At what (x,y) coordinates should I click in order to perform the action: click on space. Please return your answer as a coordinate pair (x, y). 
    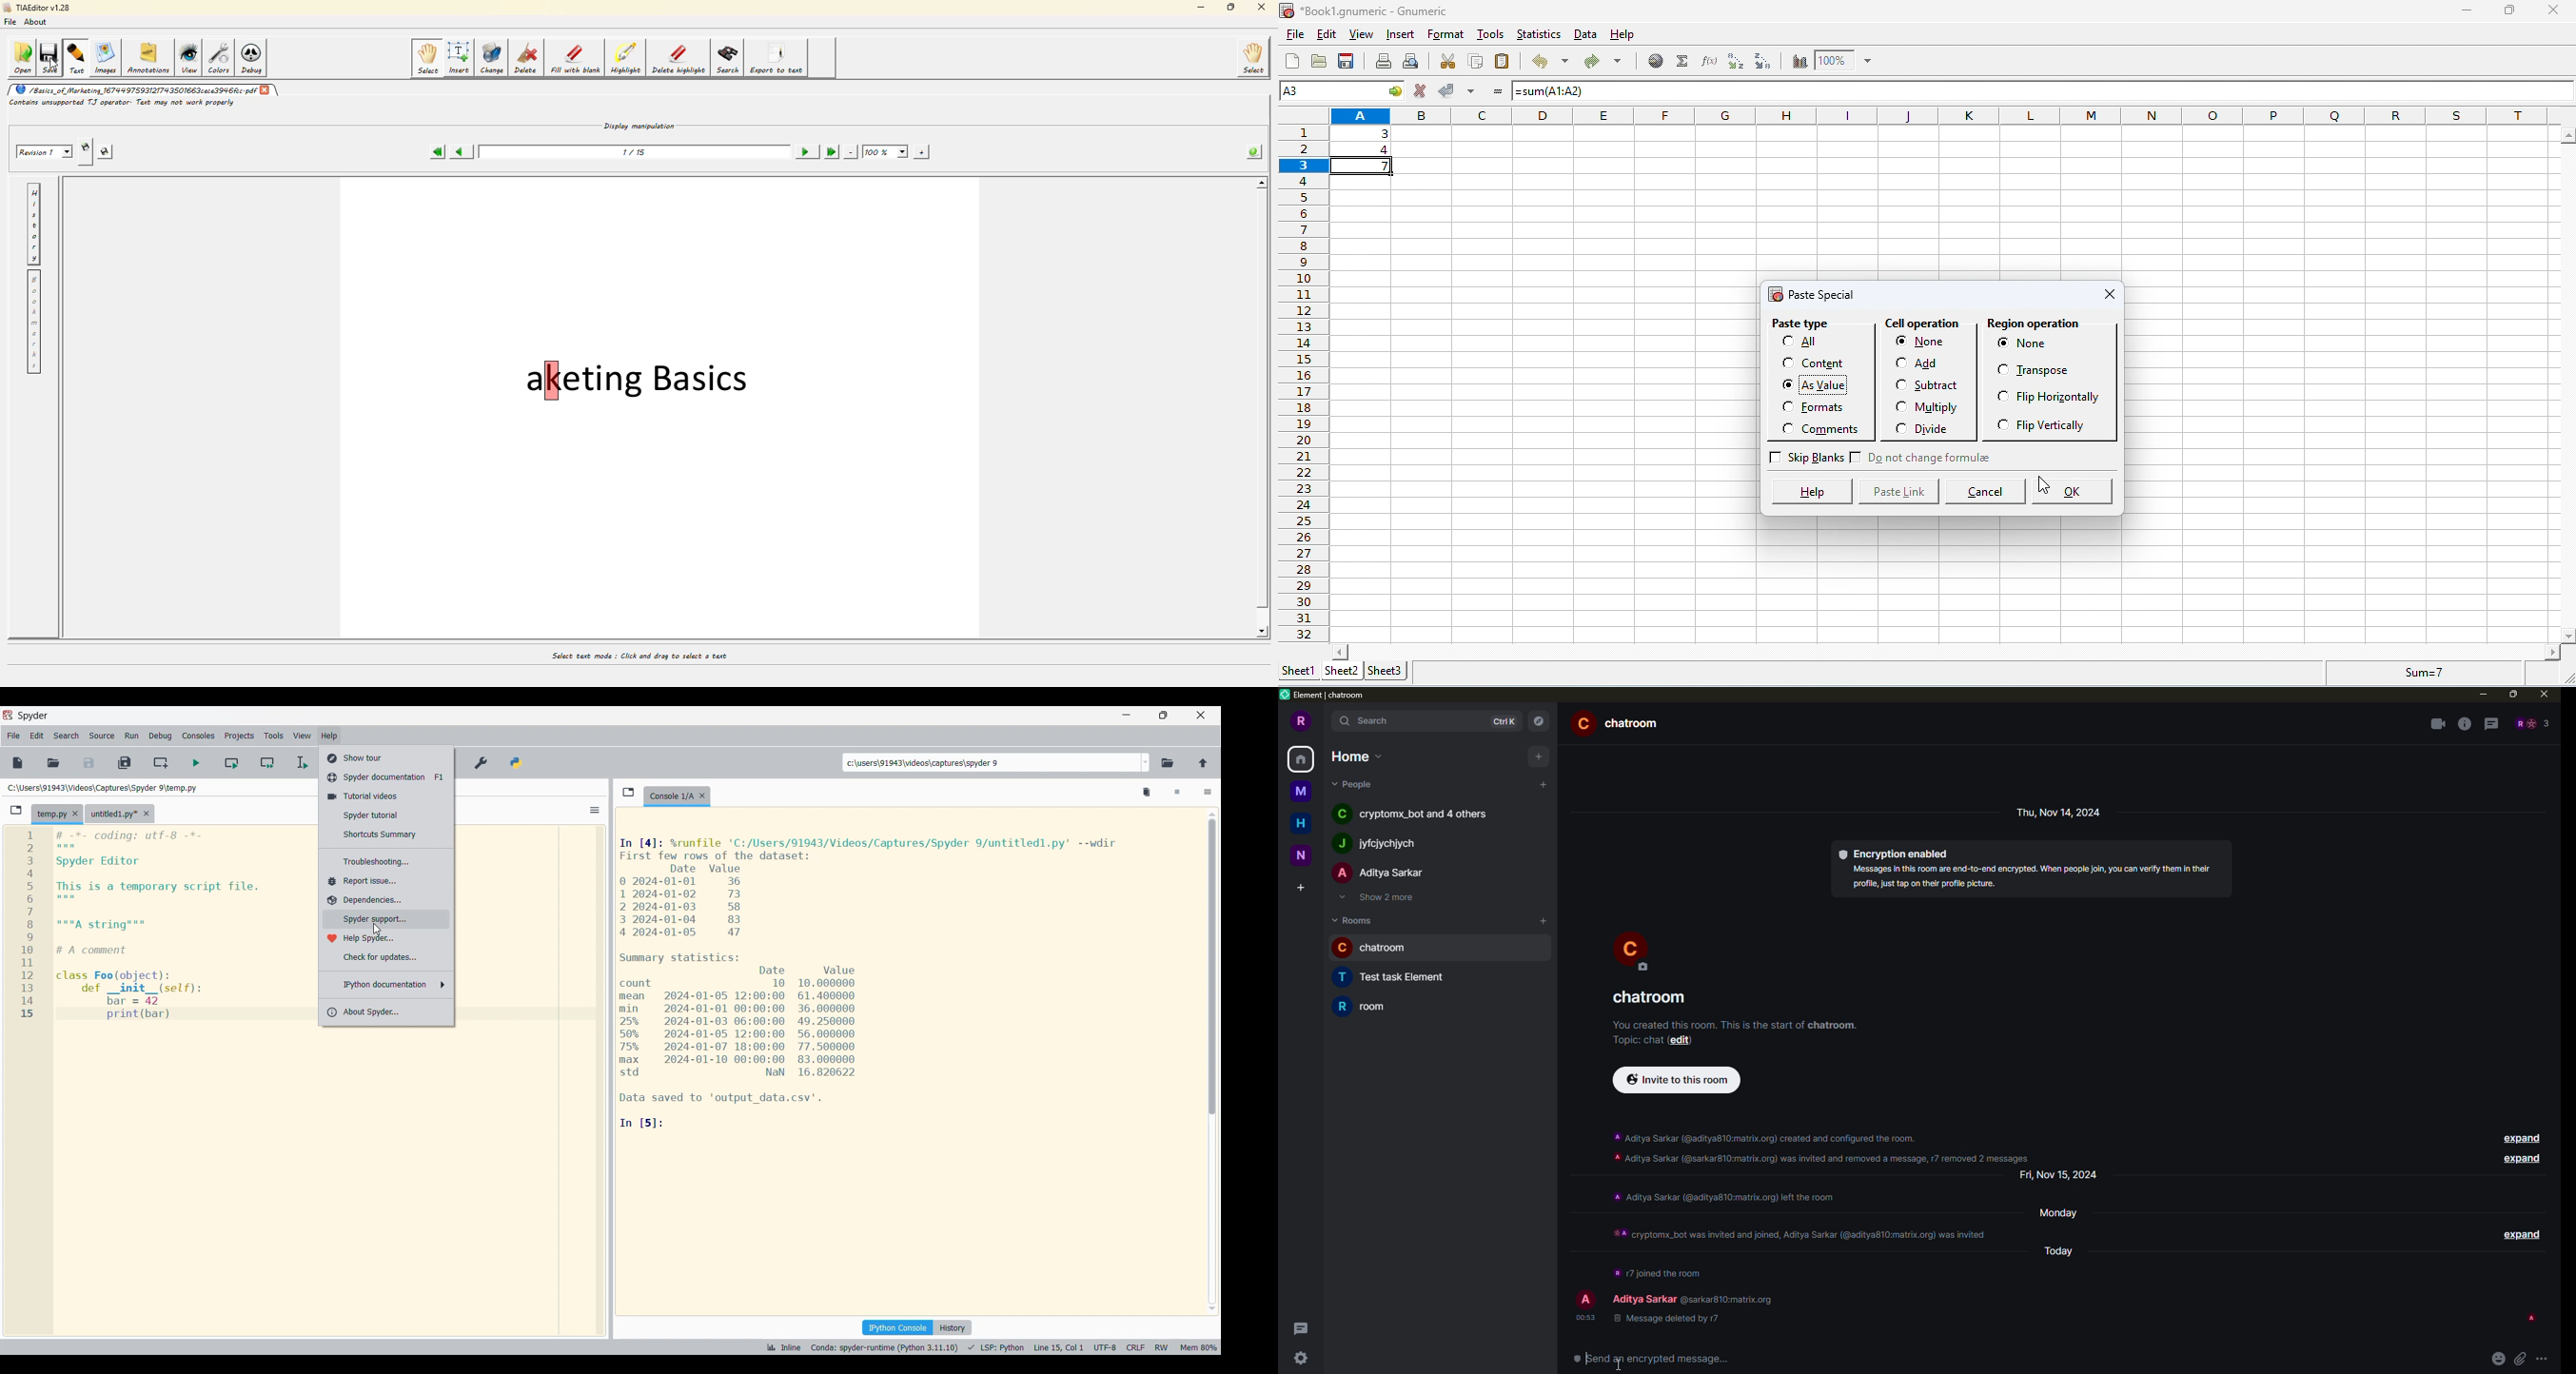
    Looking at the image, I should click on (1305, 855).